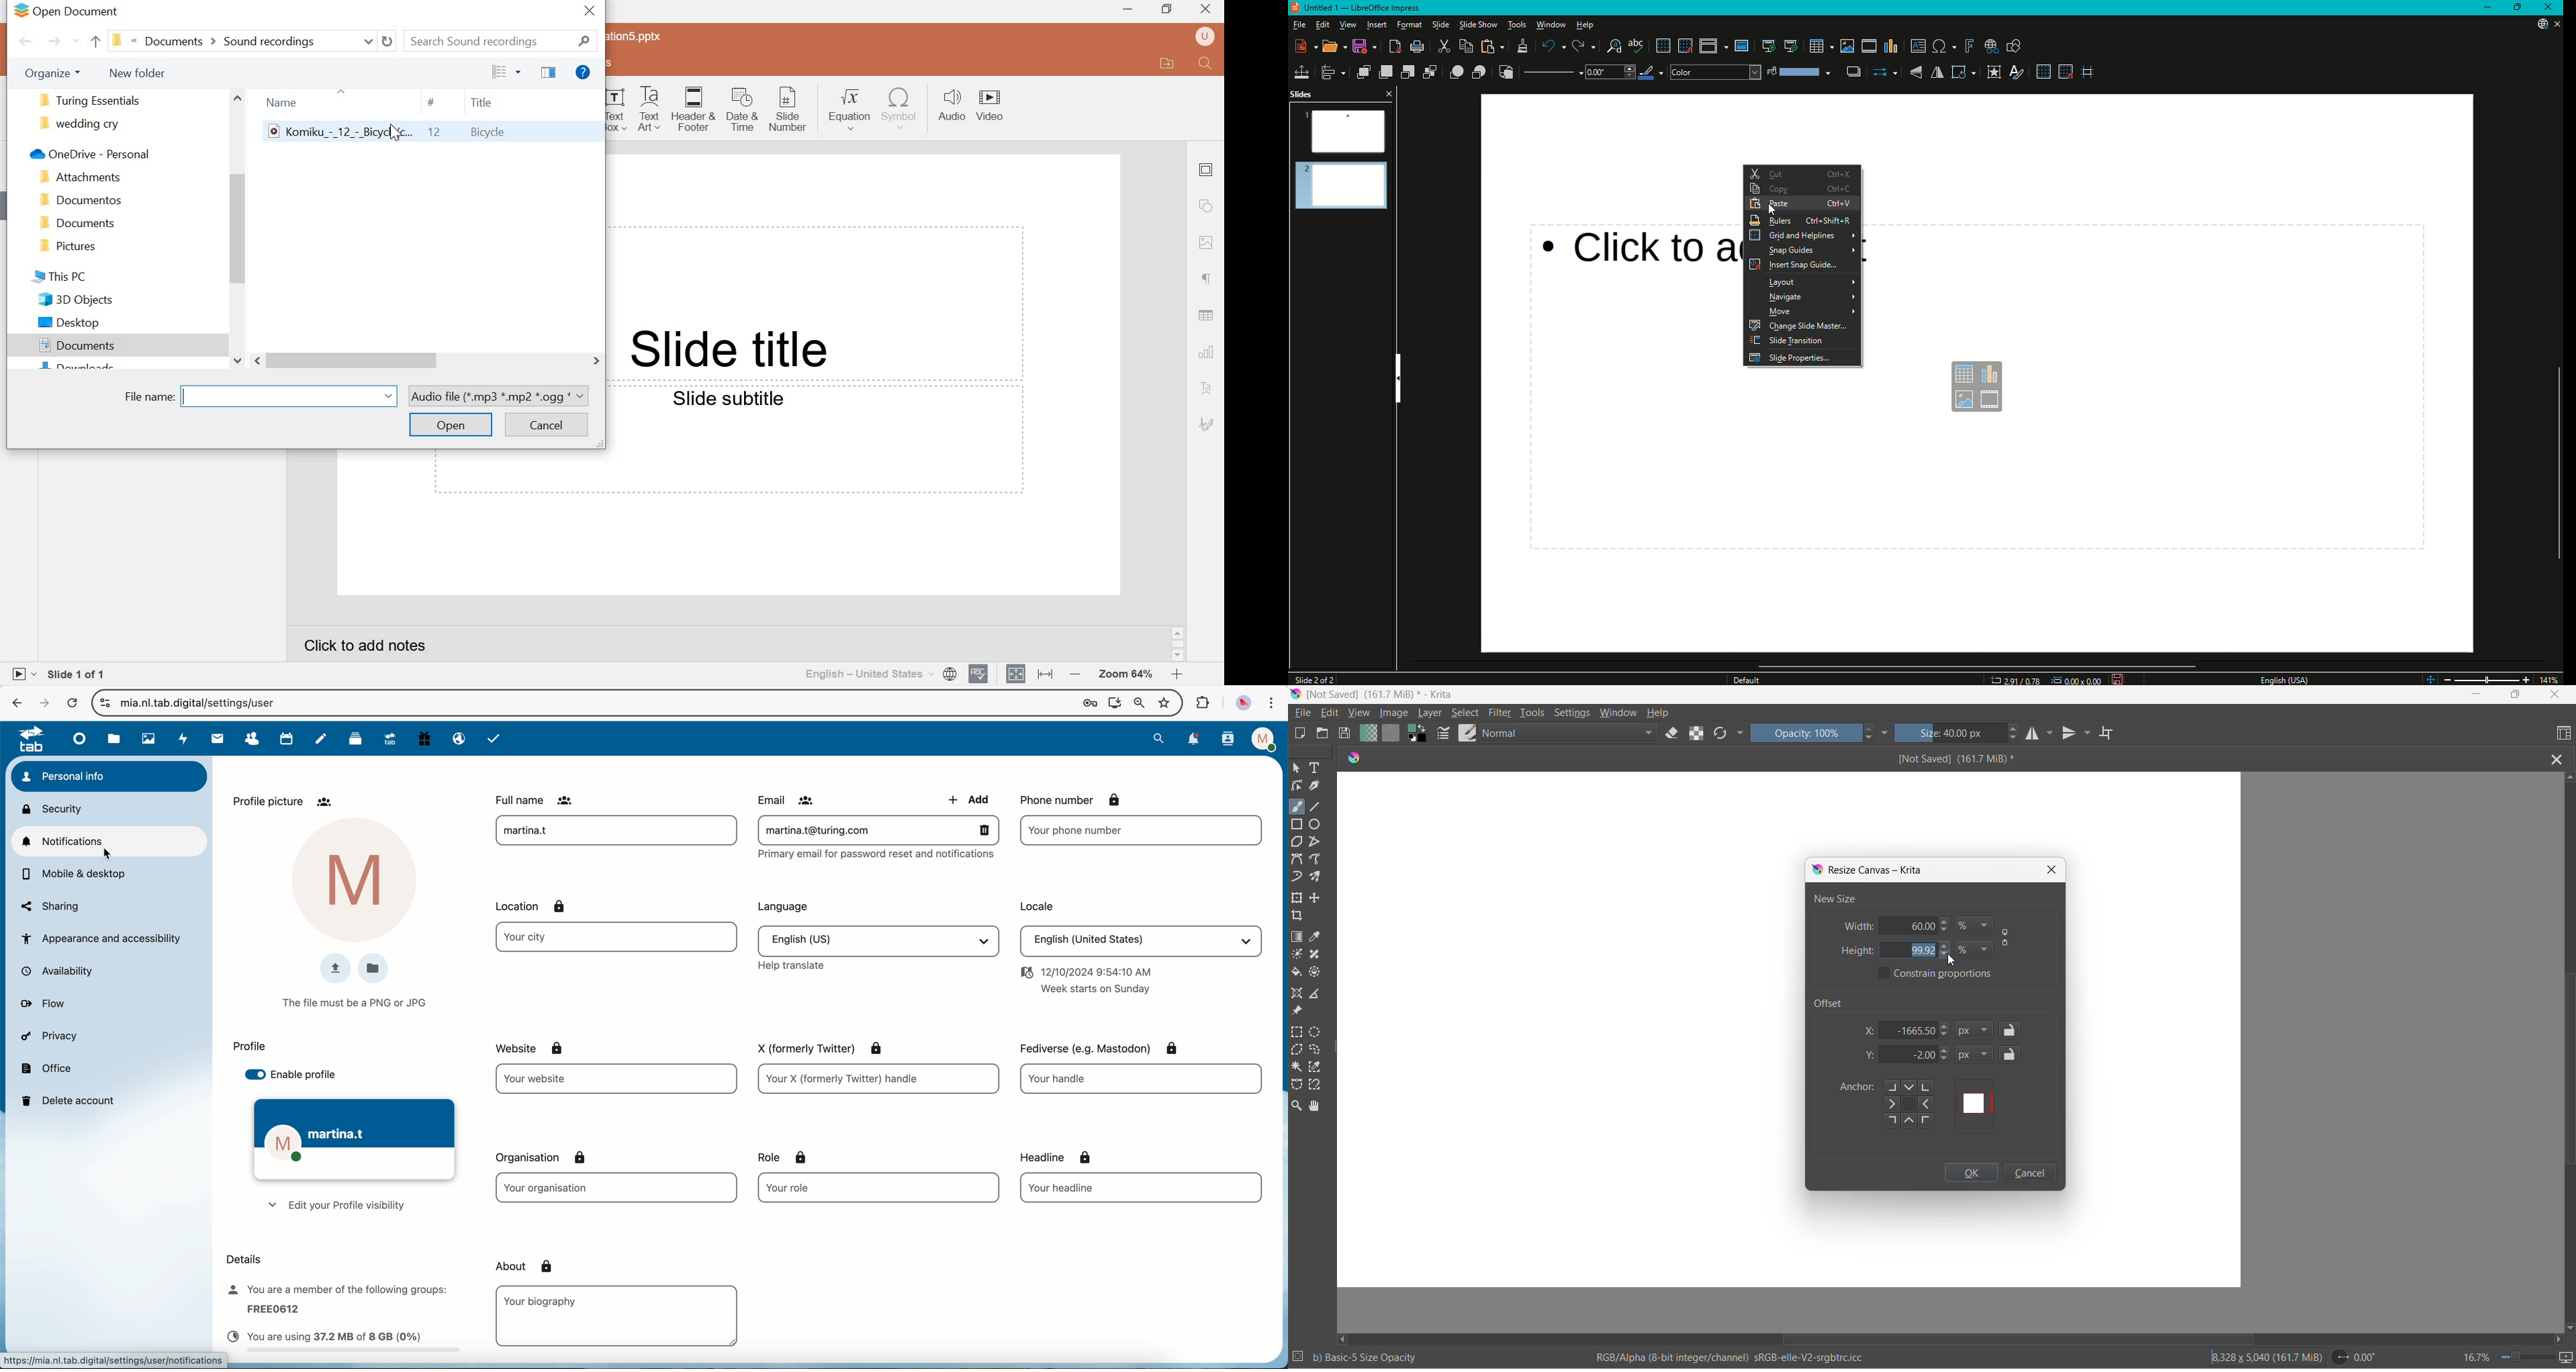 Image resolution: width=2576 pixels, height=1372 pixels. Describe the element at coordinates (1298, 807) in the screenshot. I see `brush tool` at that location.